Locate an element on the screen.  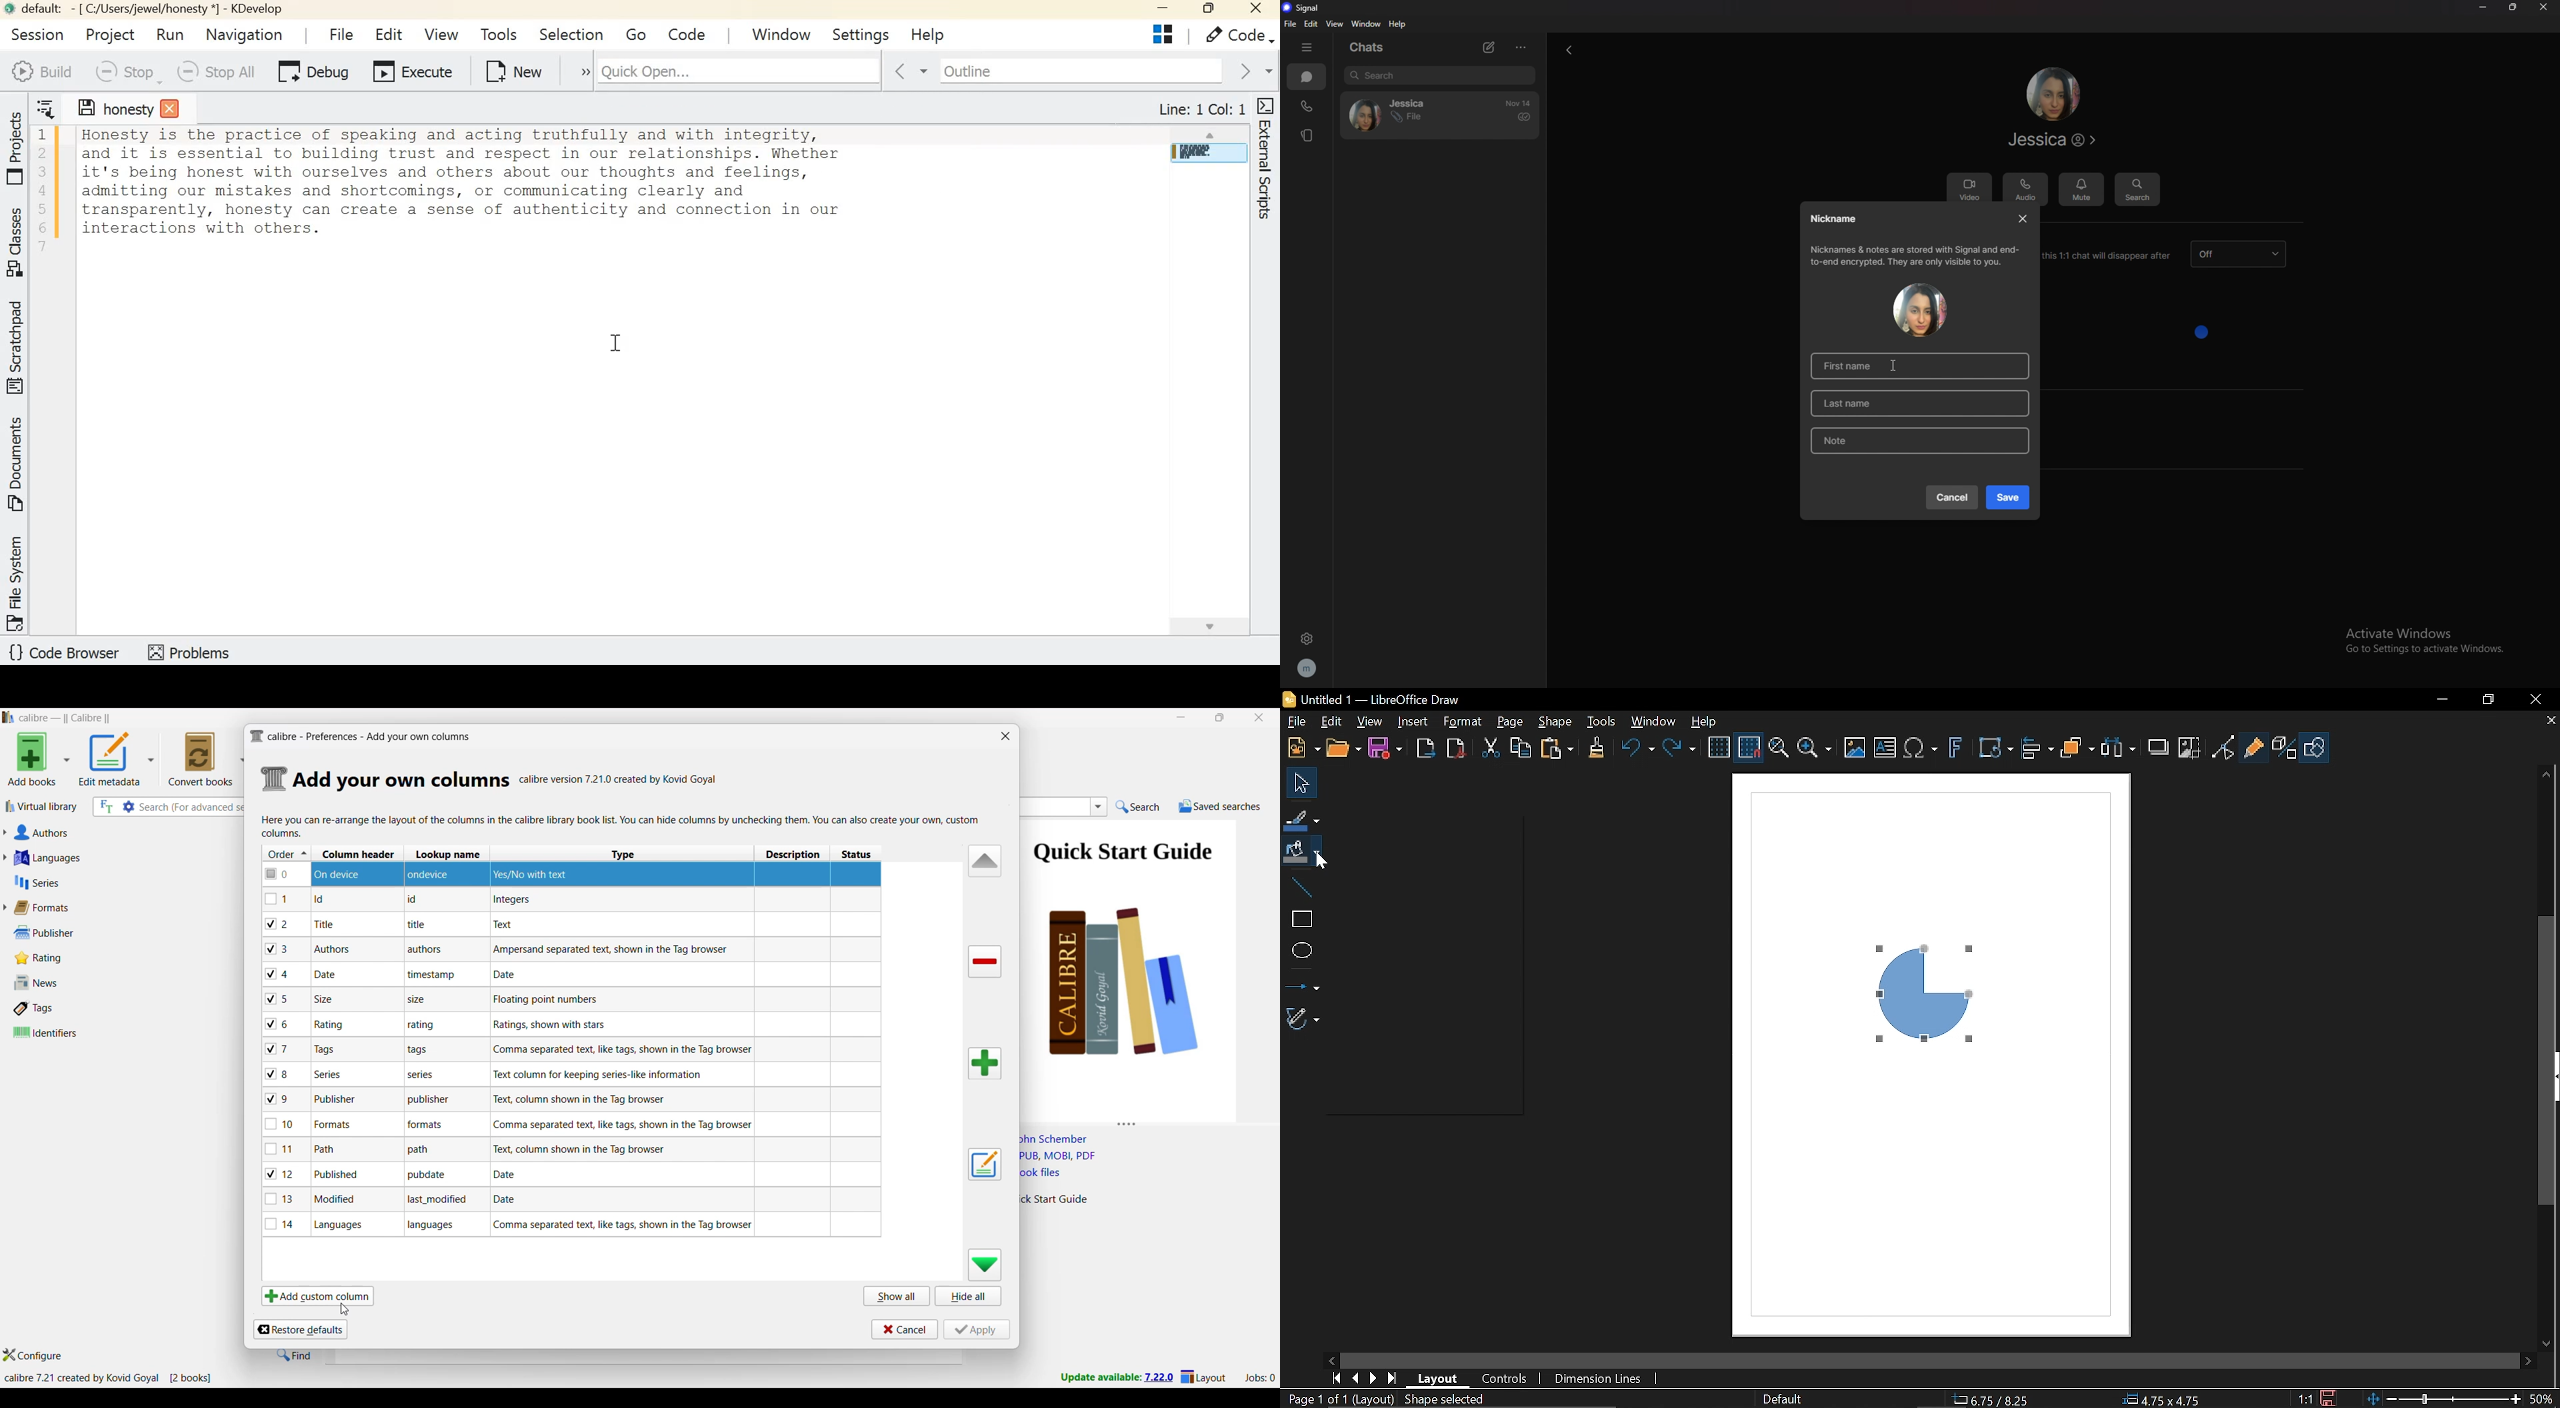
Fill color is located at coordinates (1302, 854).